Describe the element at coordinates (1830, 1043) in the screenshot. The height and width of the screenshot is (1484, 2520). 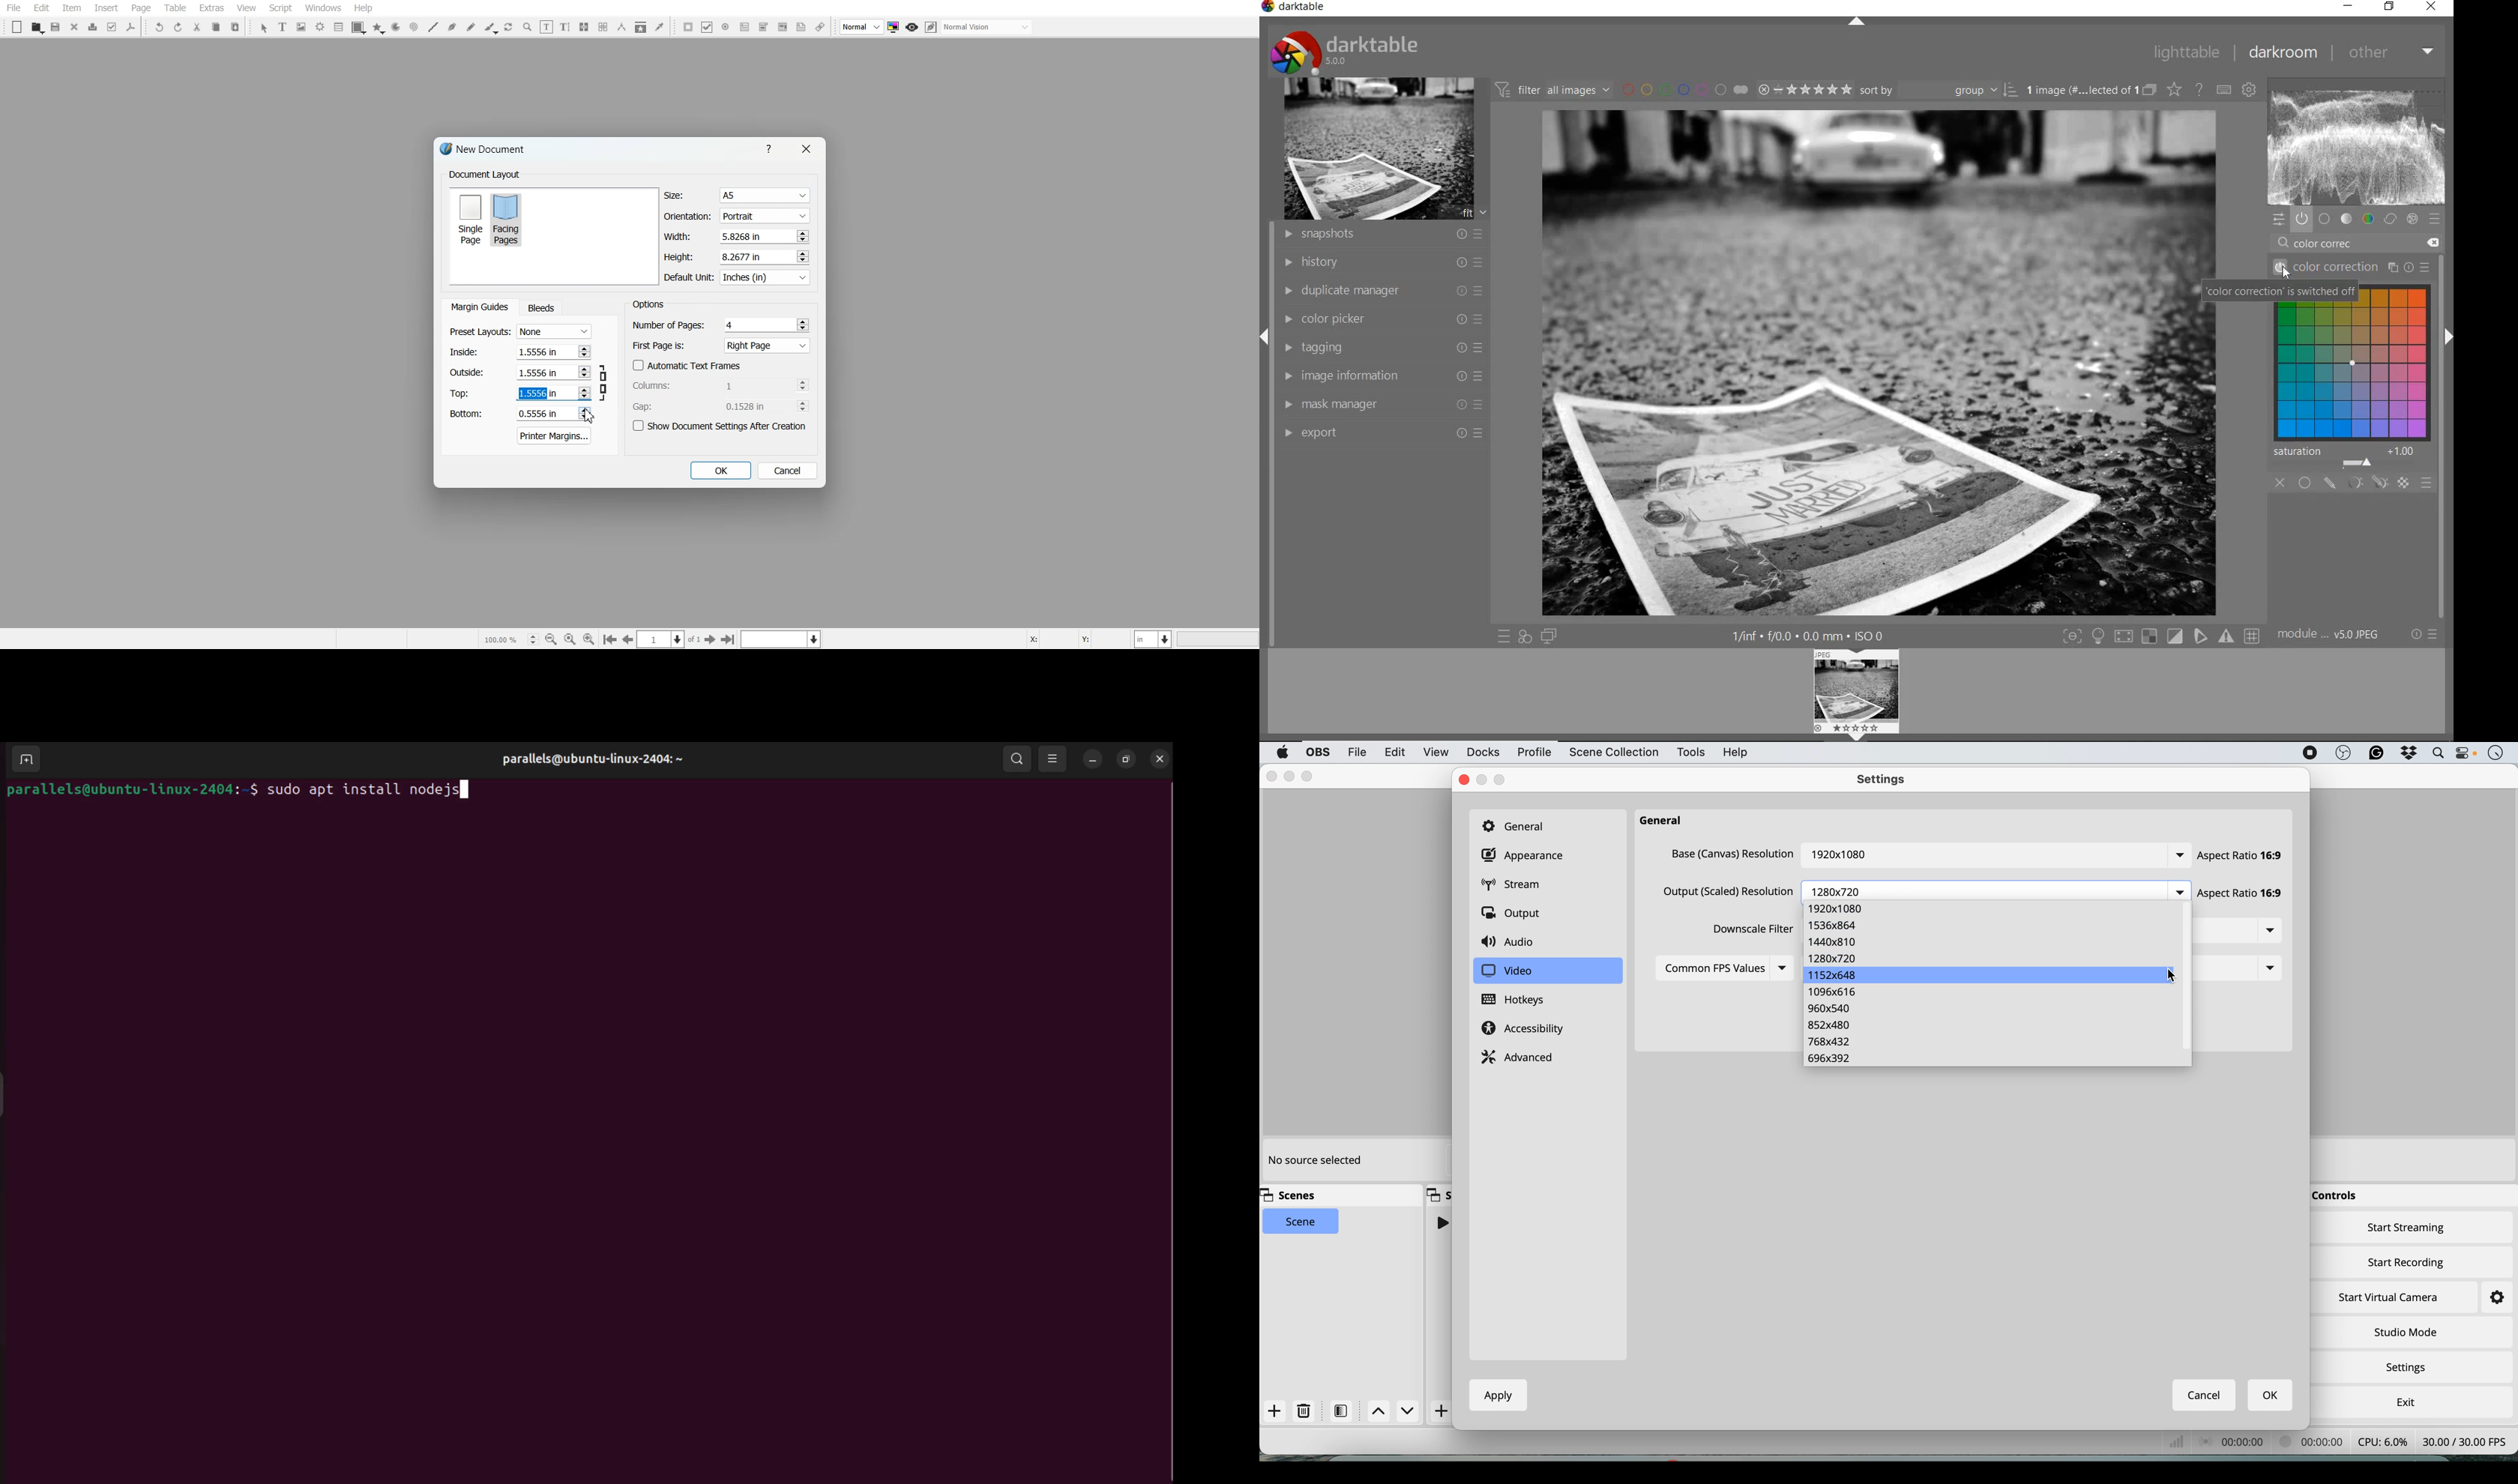
I see `768x432` at that location.